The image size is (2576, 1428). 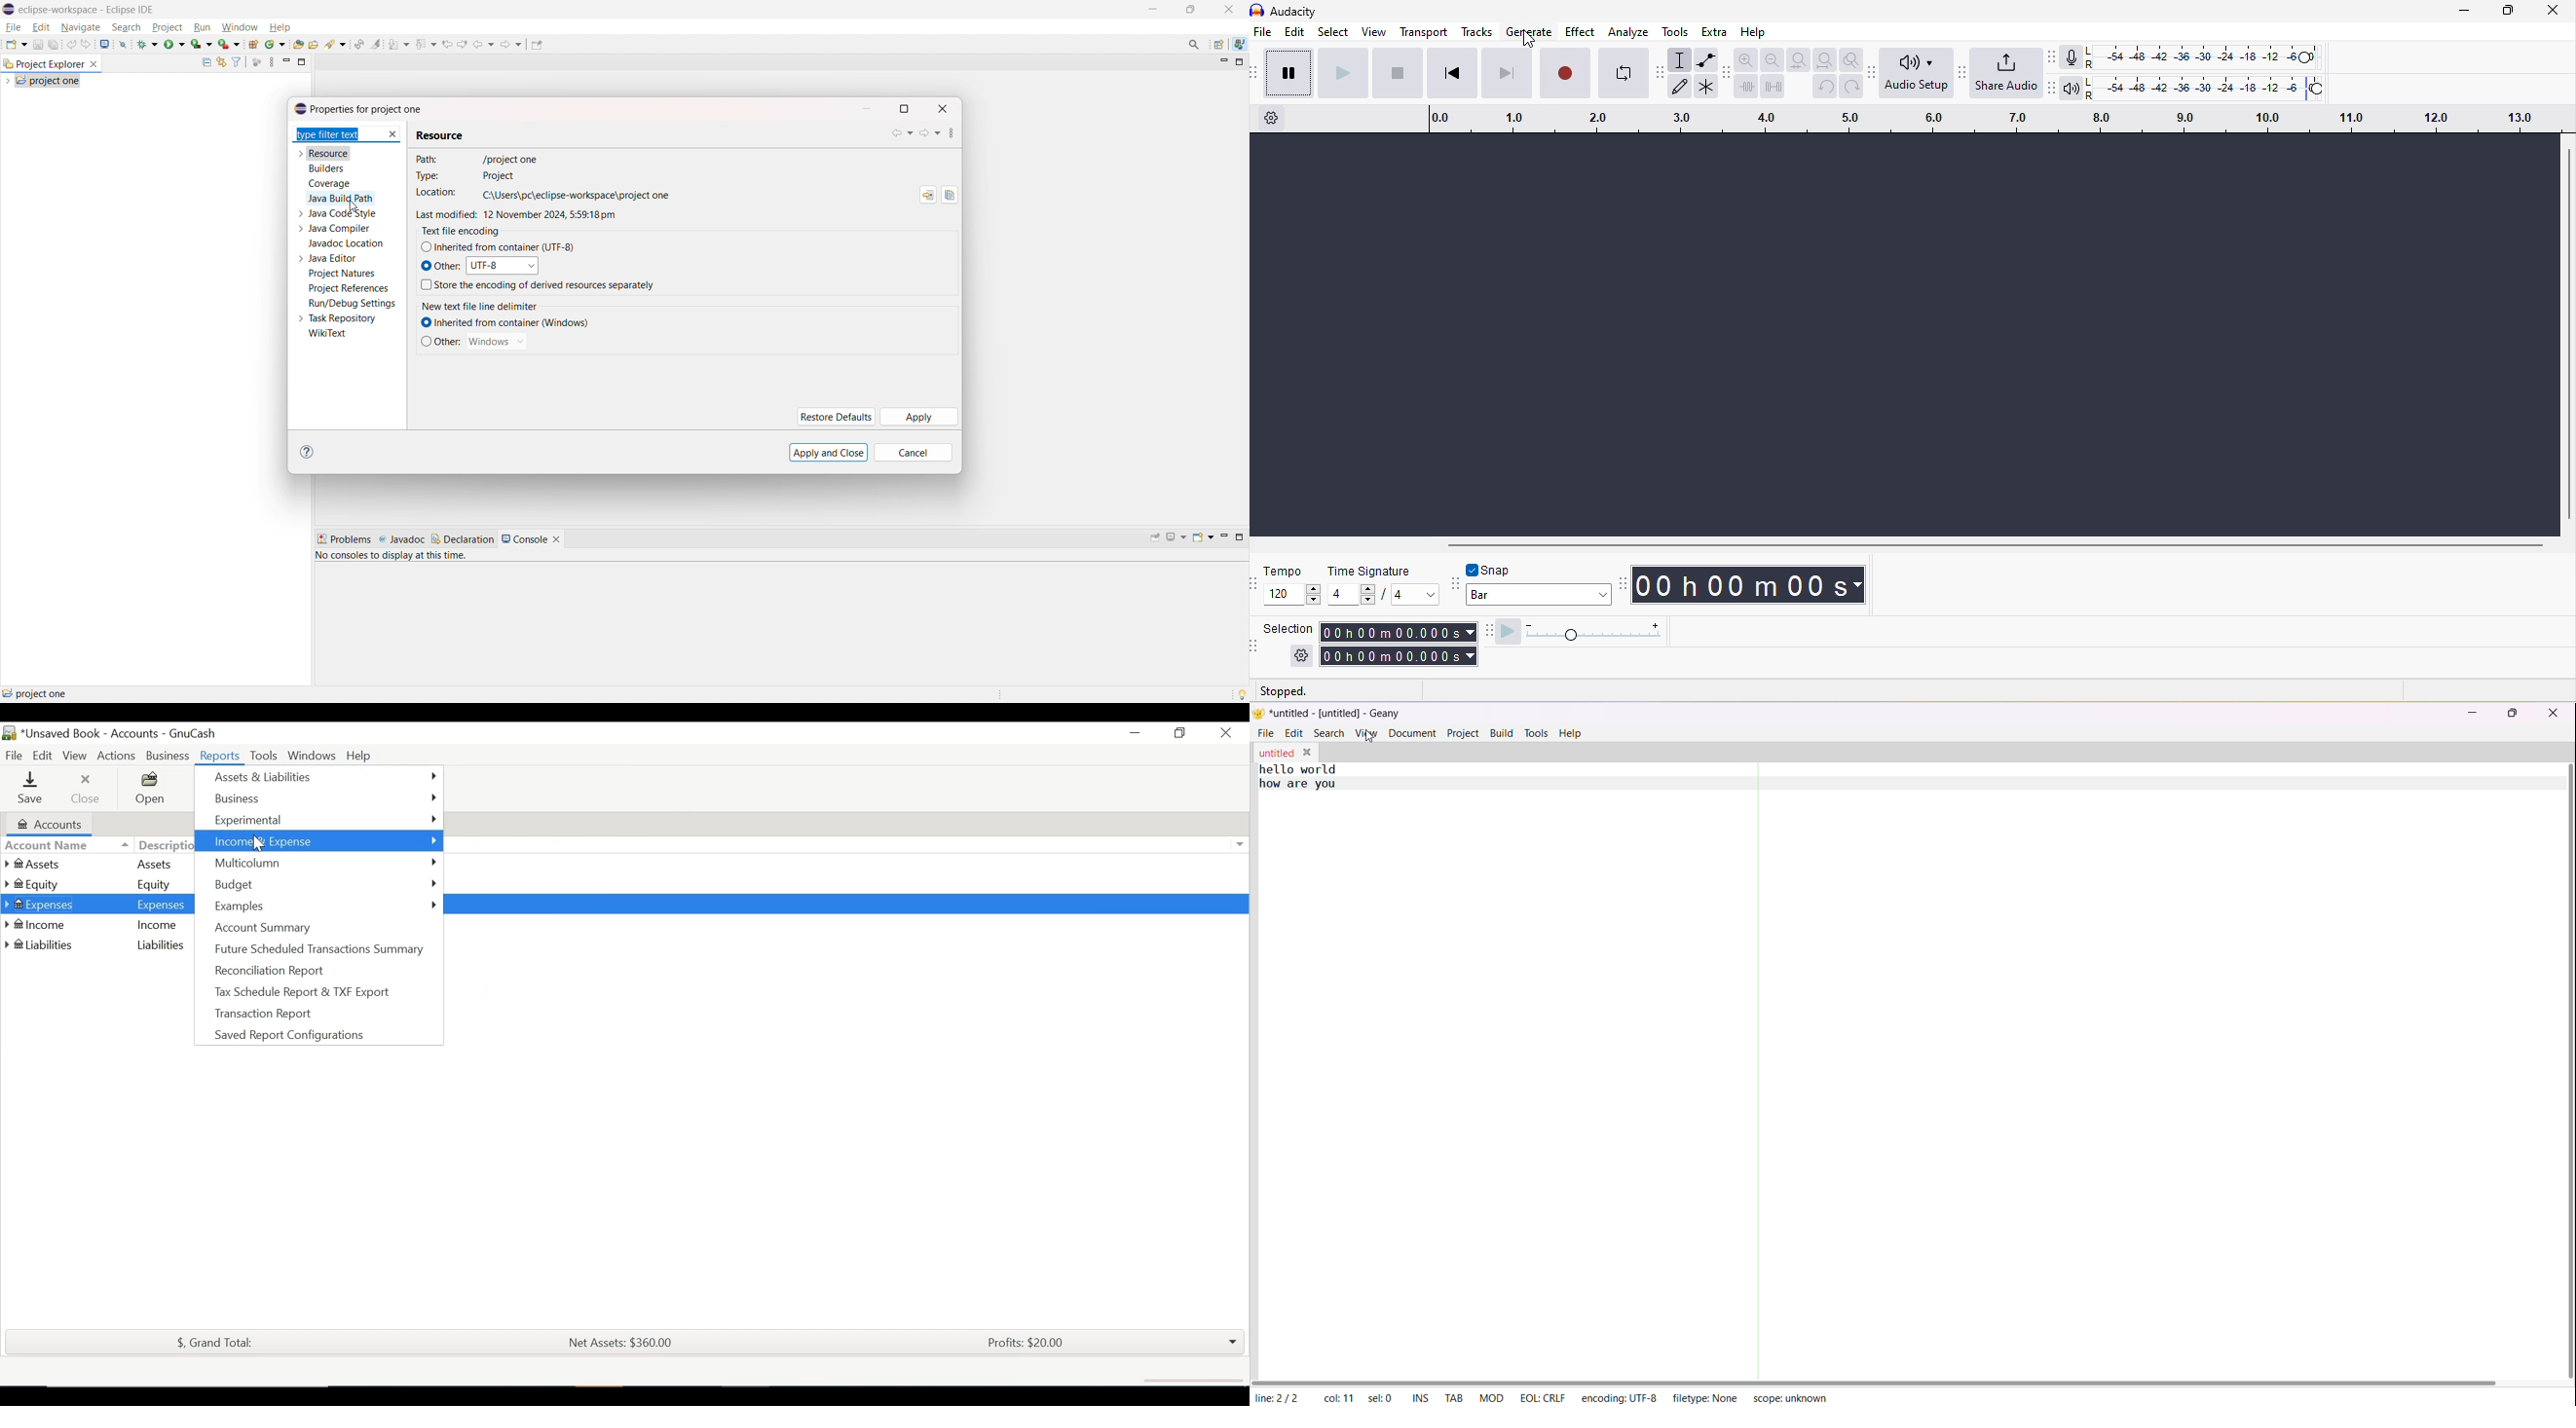 What do you see at coordinates (262, 848) in the screenshot?
I see `cursor` at bounding box center [262, 848].